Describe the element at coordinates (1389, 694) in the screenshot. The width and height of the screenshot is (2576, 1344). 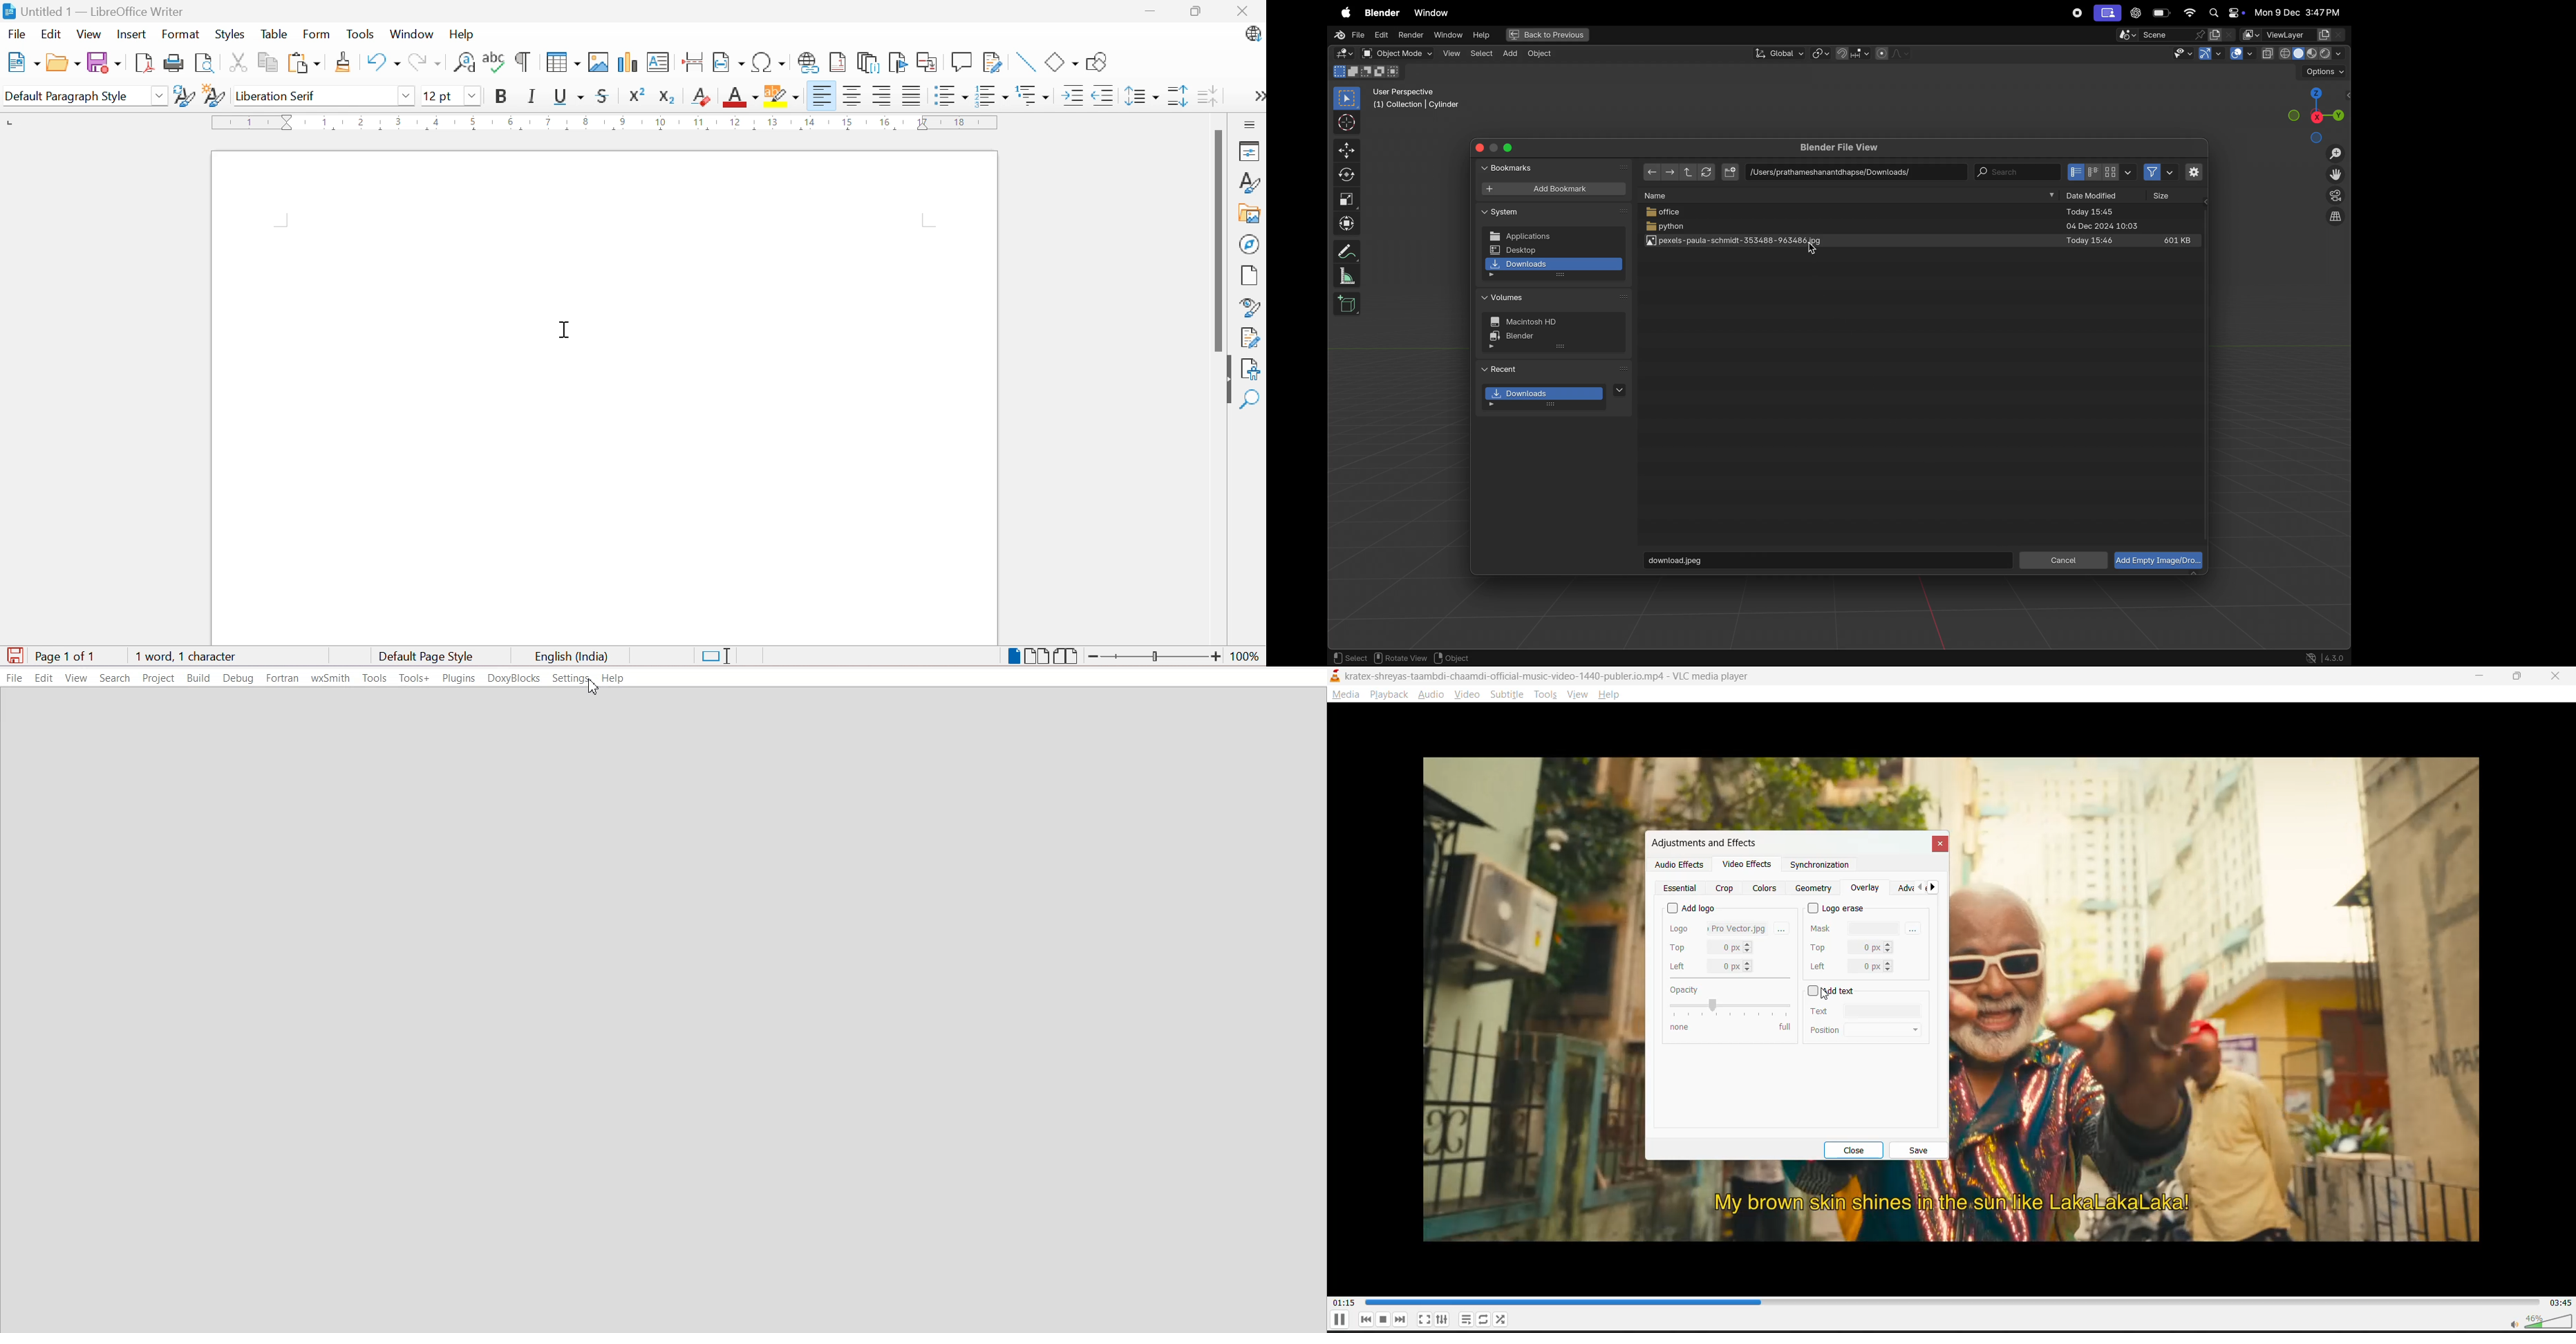
I see `playback` at that location.